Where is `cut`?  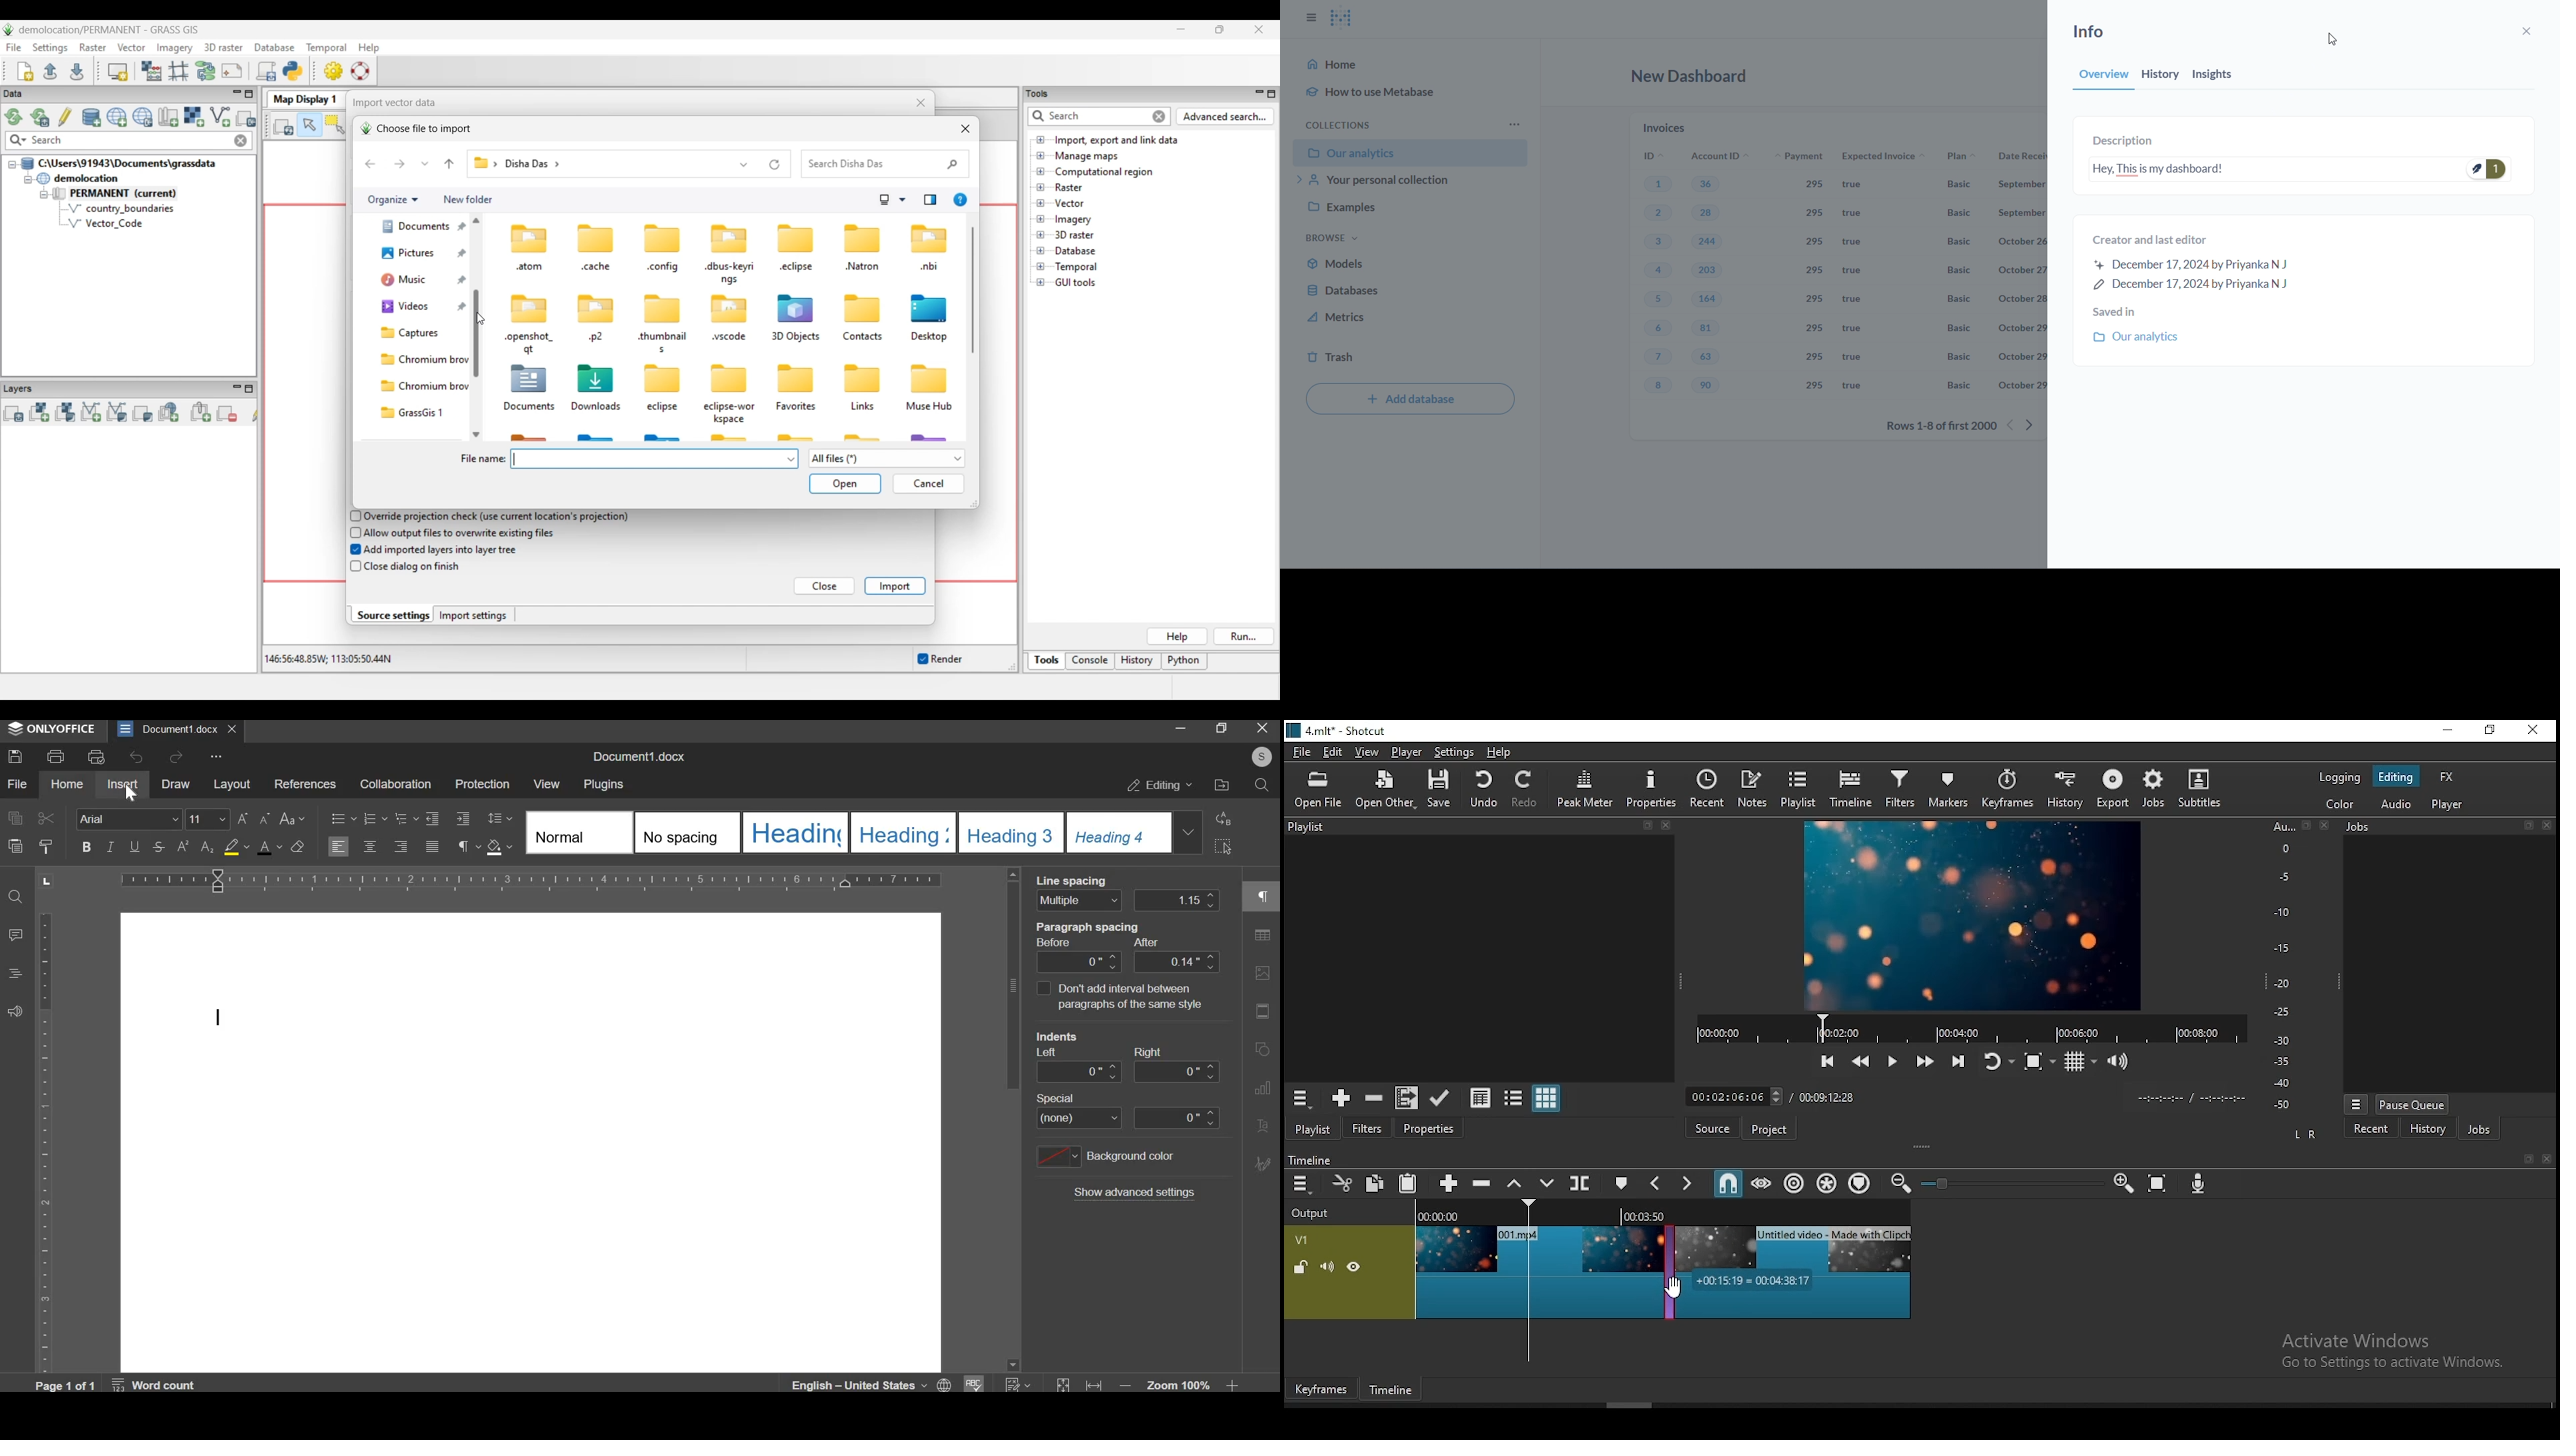 cut is located at coordinates (1341, 1182).